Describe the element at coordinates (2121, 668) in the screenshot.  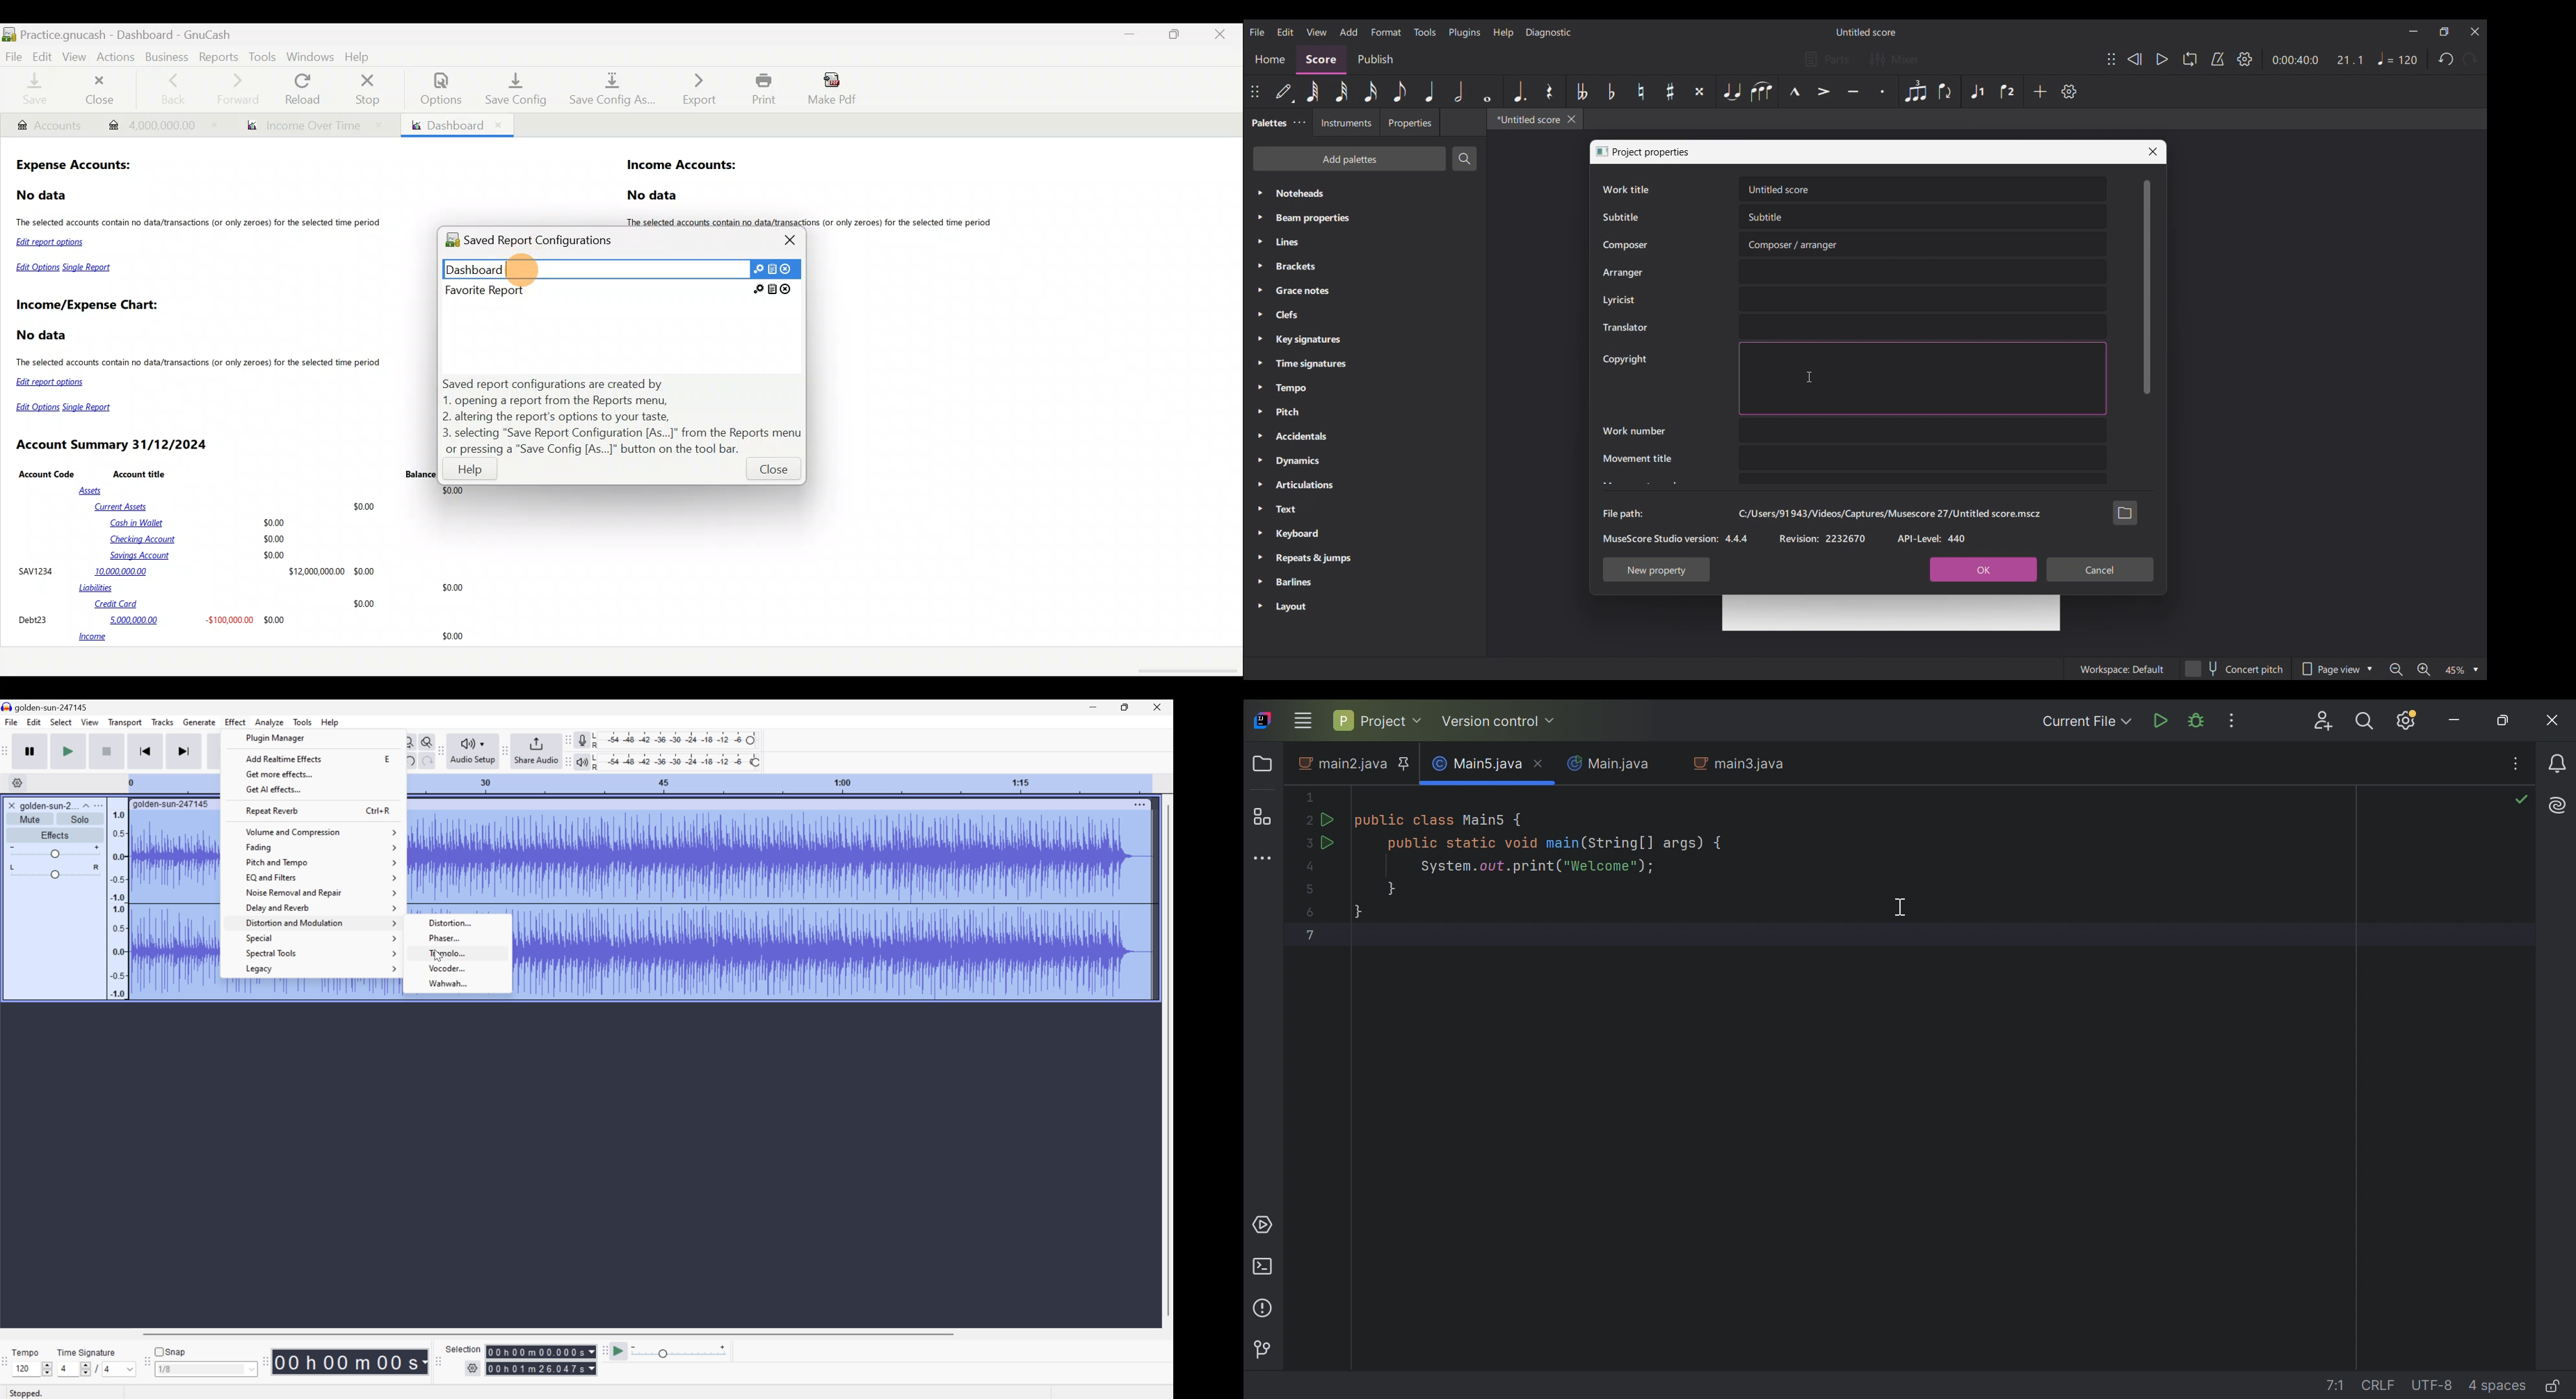
I see `Workspace: Default` at that location.